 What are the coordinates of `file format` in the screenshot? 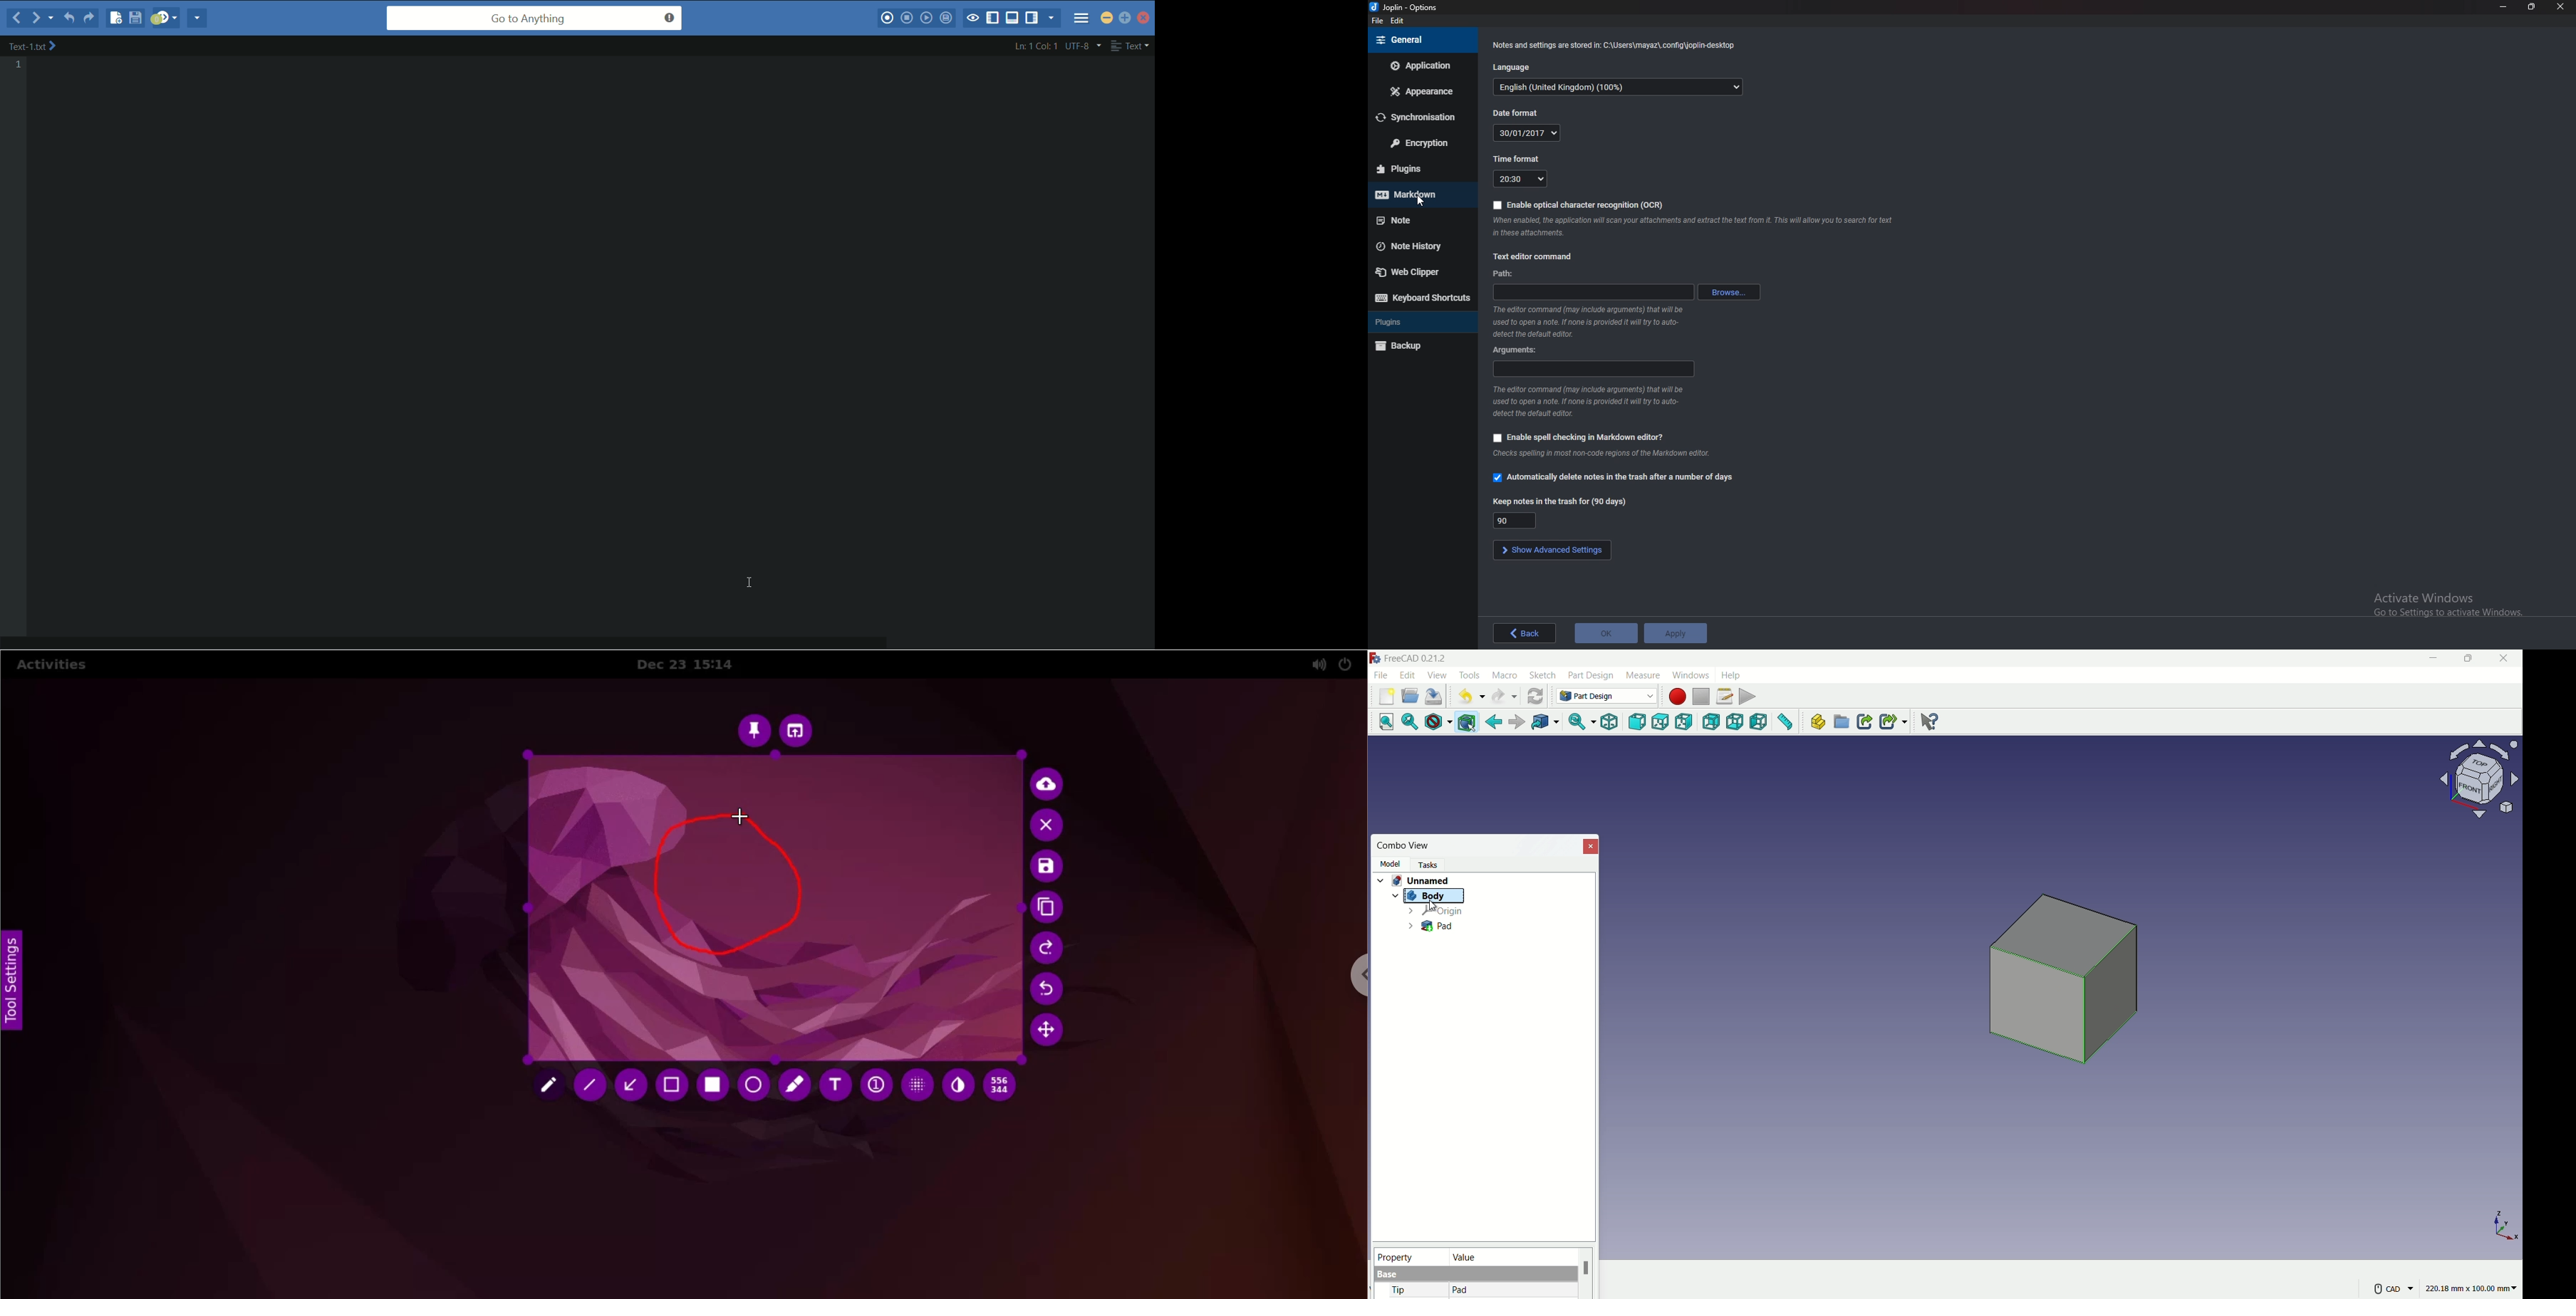 It's located at (1133, 45).